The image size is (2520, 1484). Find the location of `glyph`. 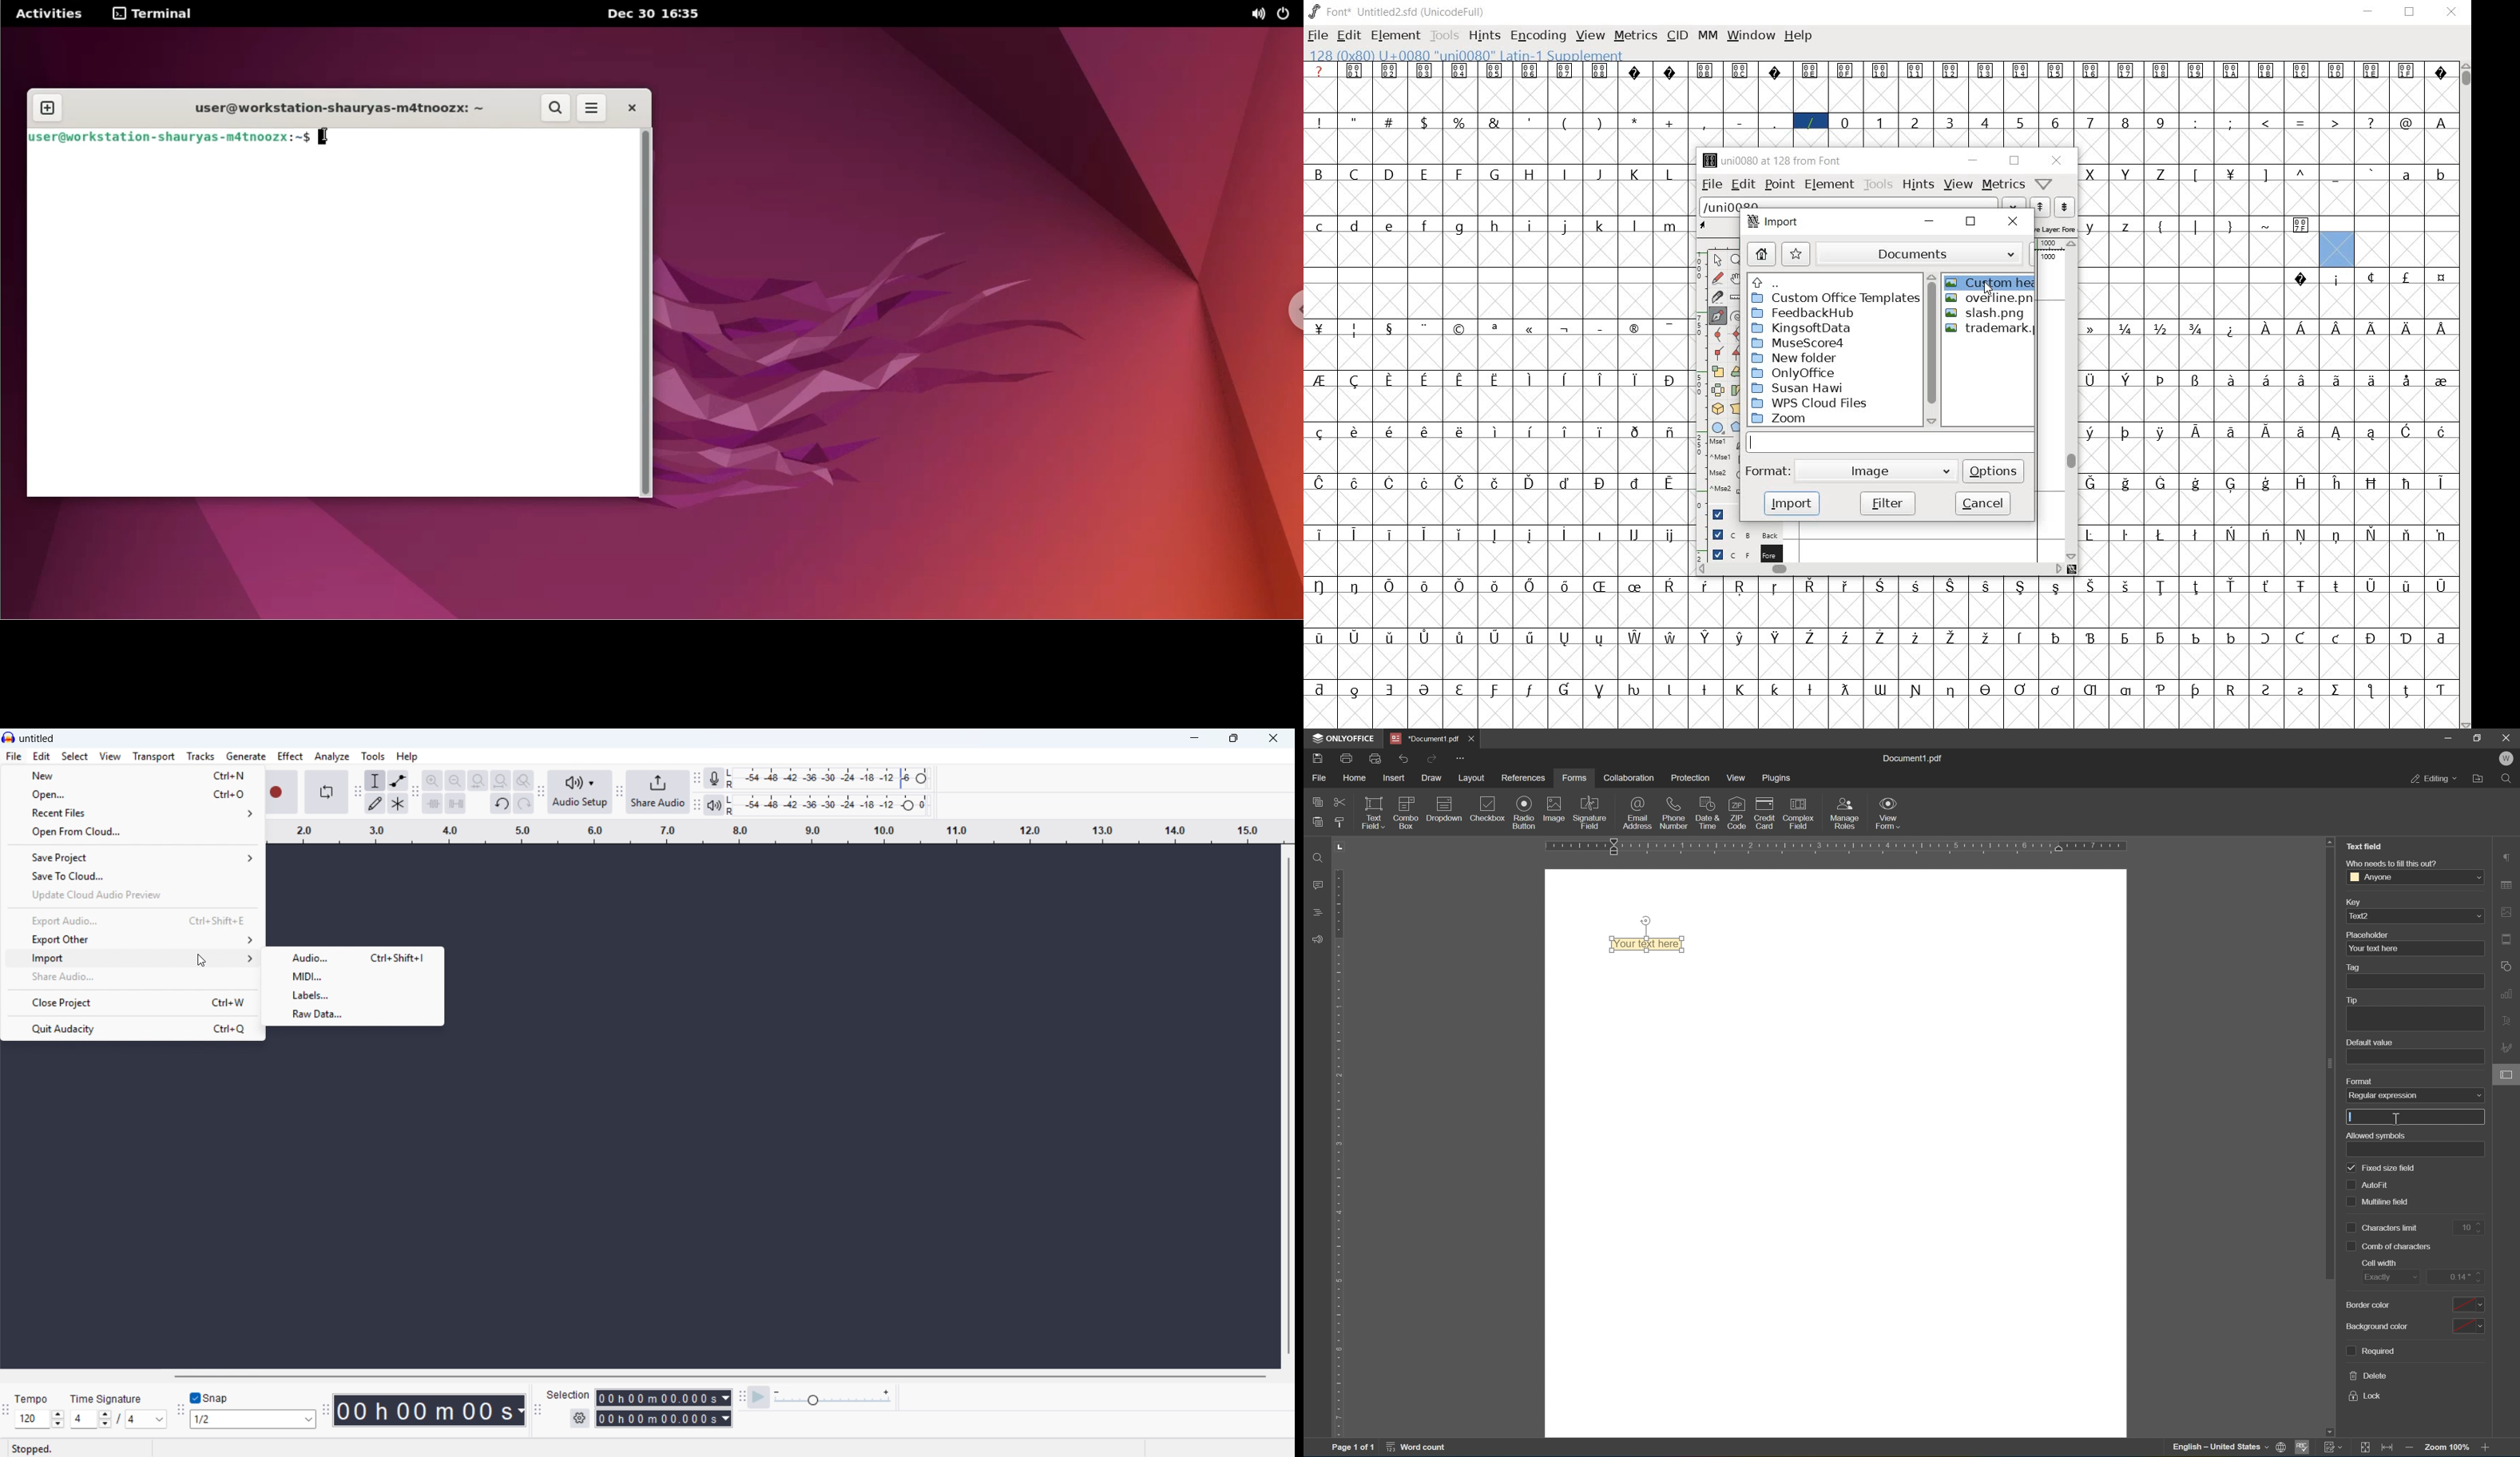

glyph is located at coordinates (2197, 175).